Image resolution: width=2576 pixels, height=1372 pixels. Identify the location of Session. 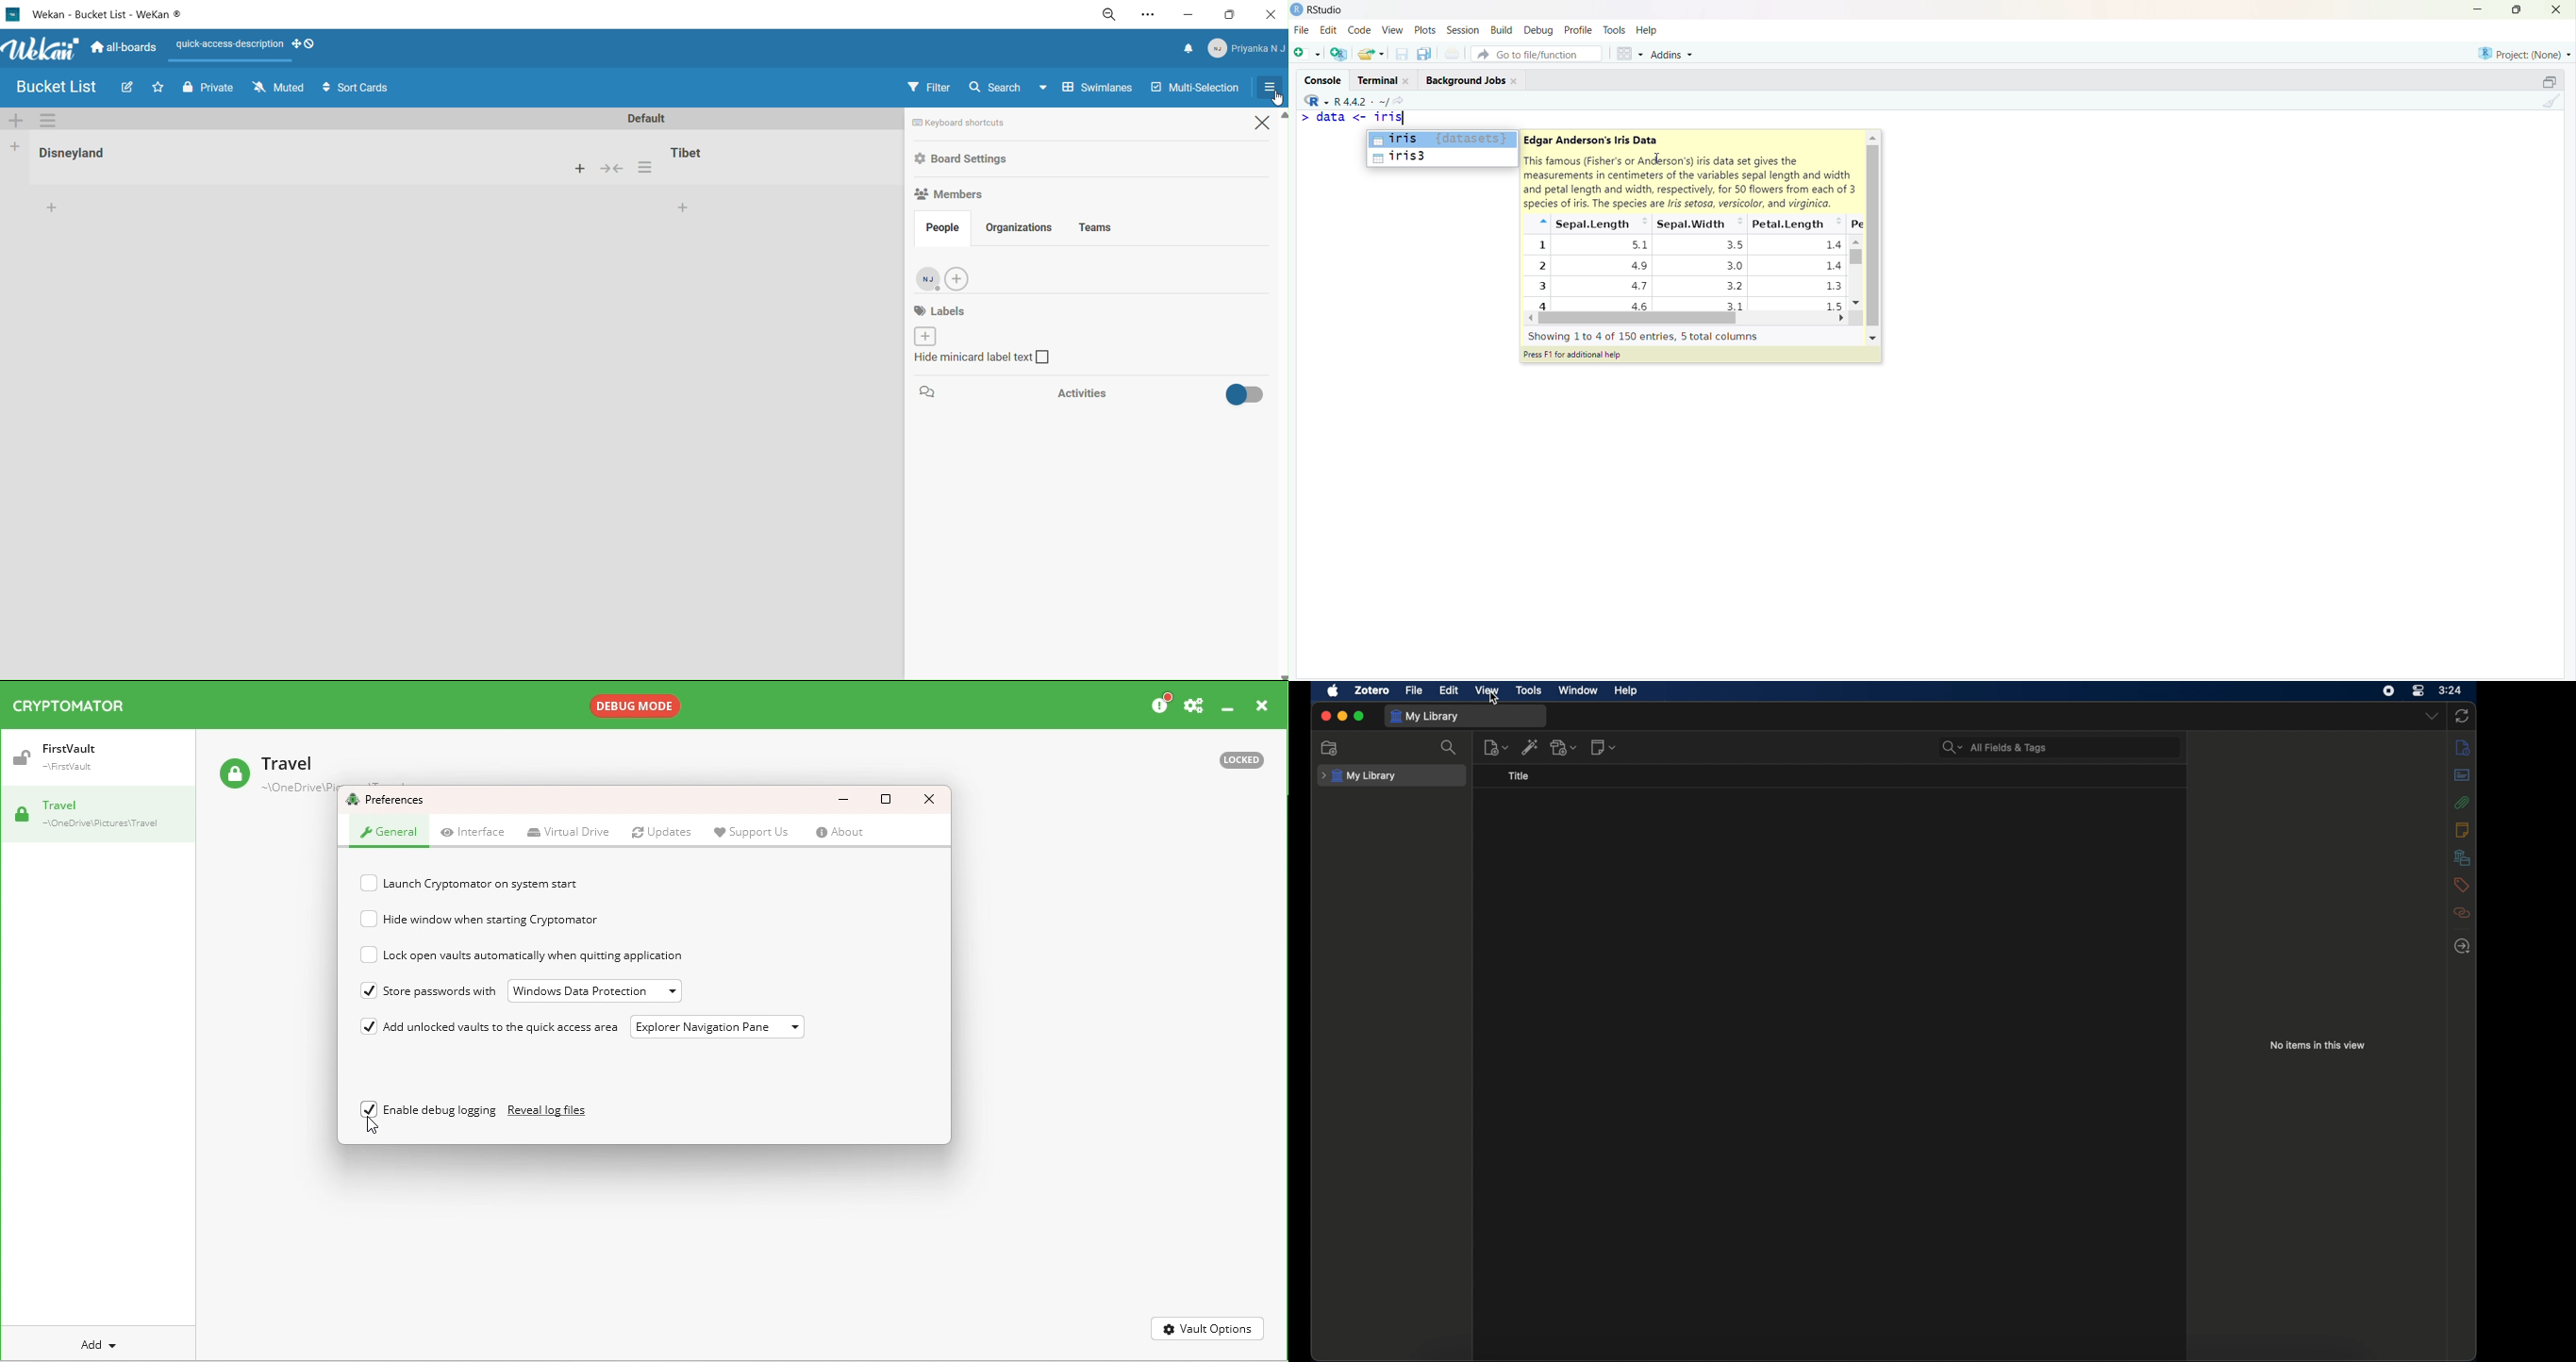
(1463, 31).